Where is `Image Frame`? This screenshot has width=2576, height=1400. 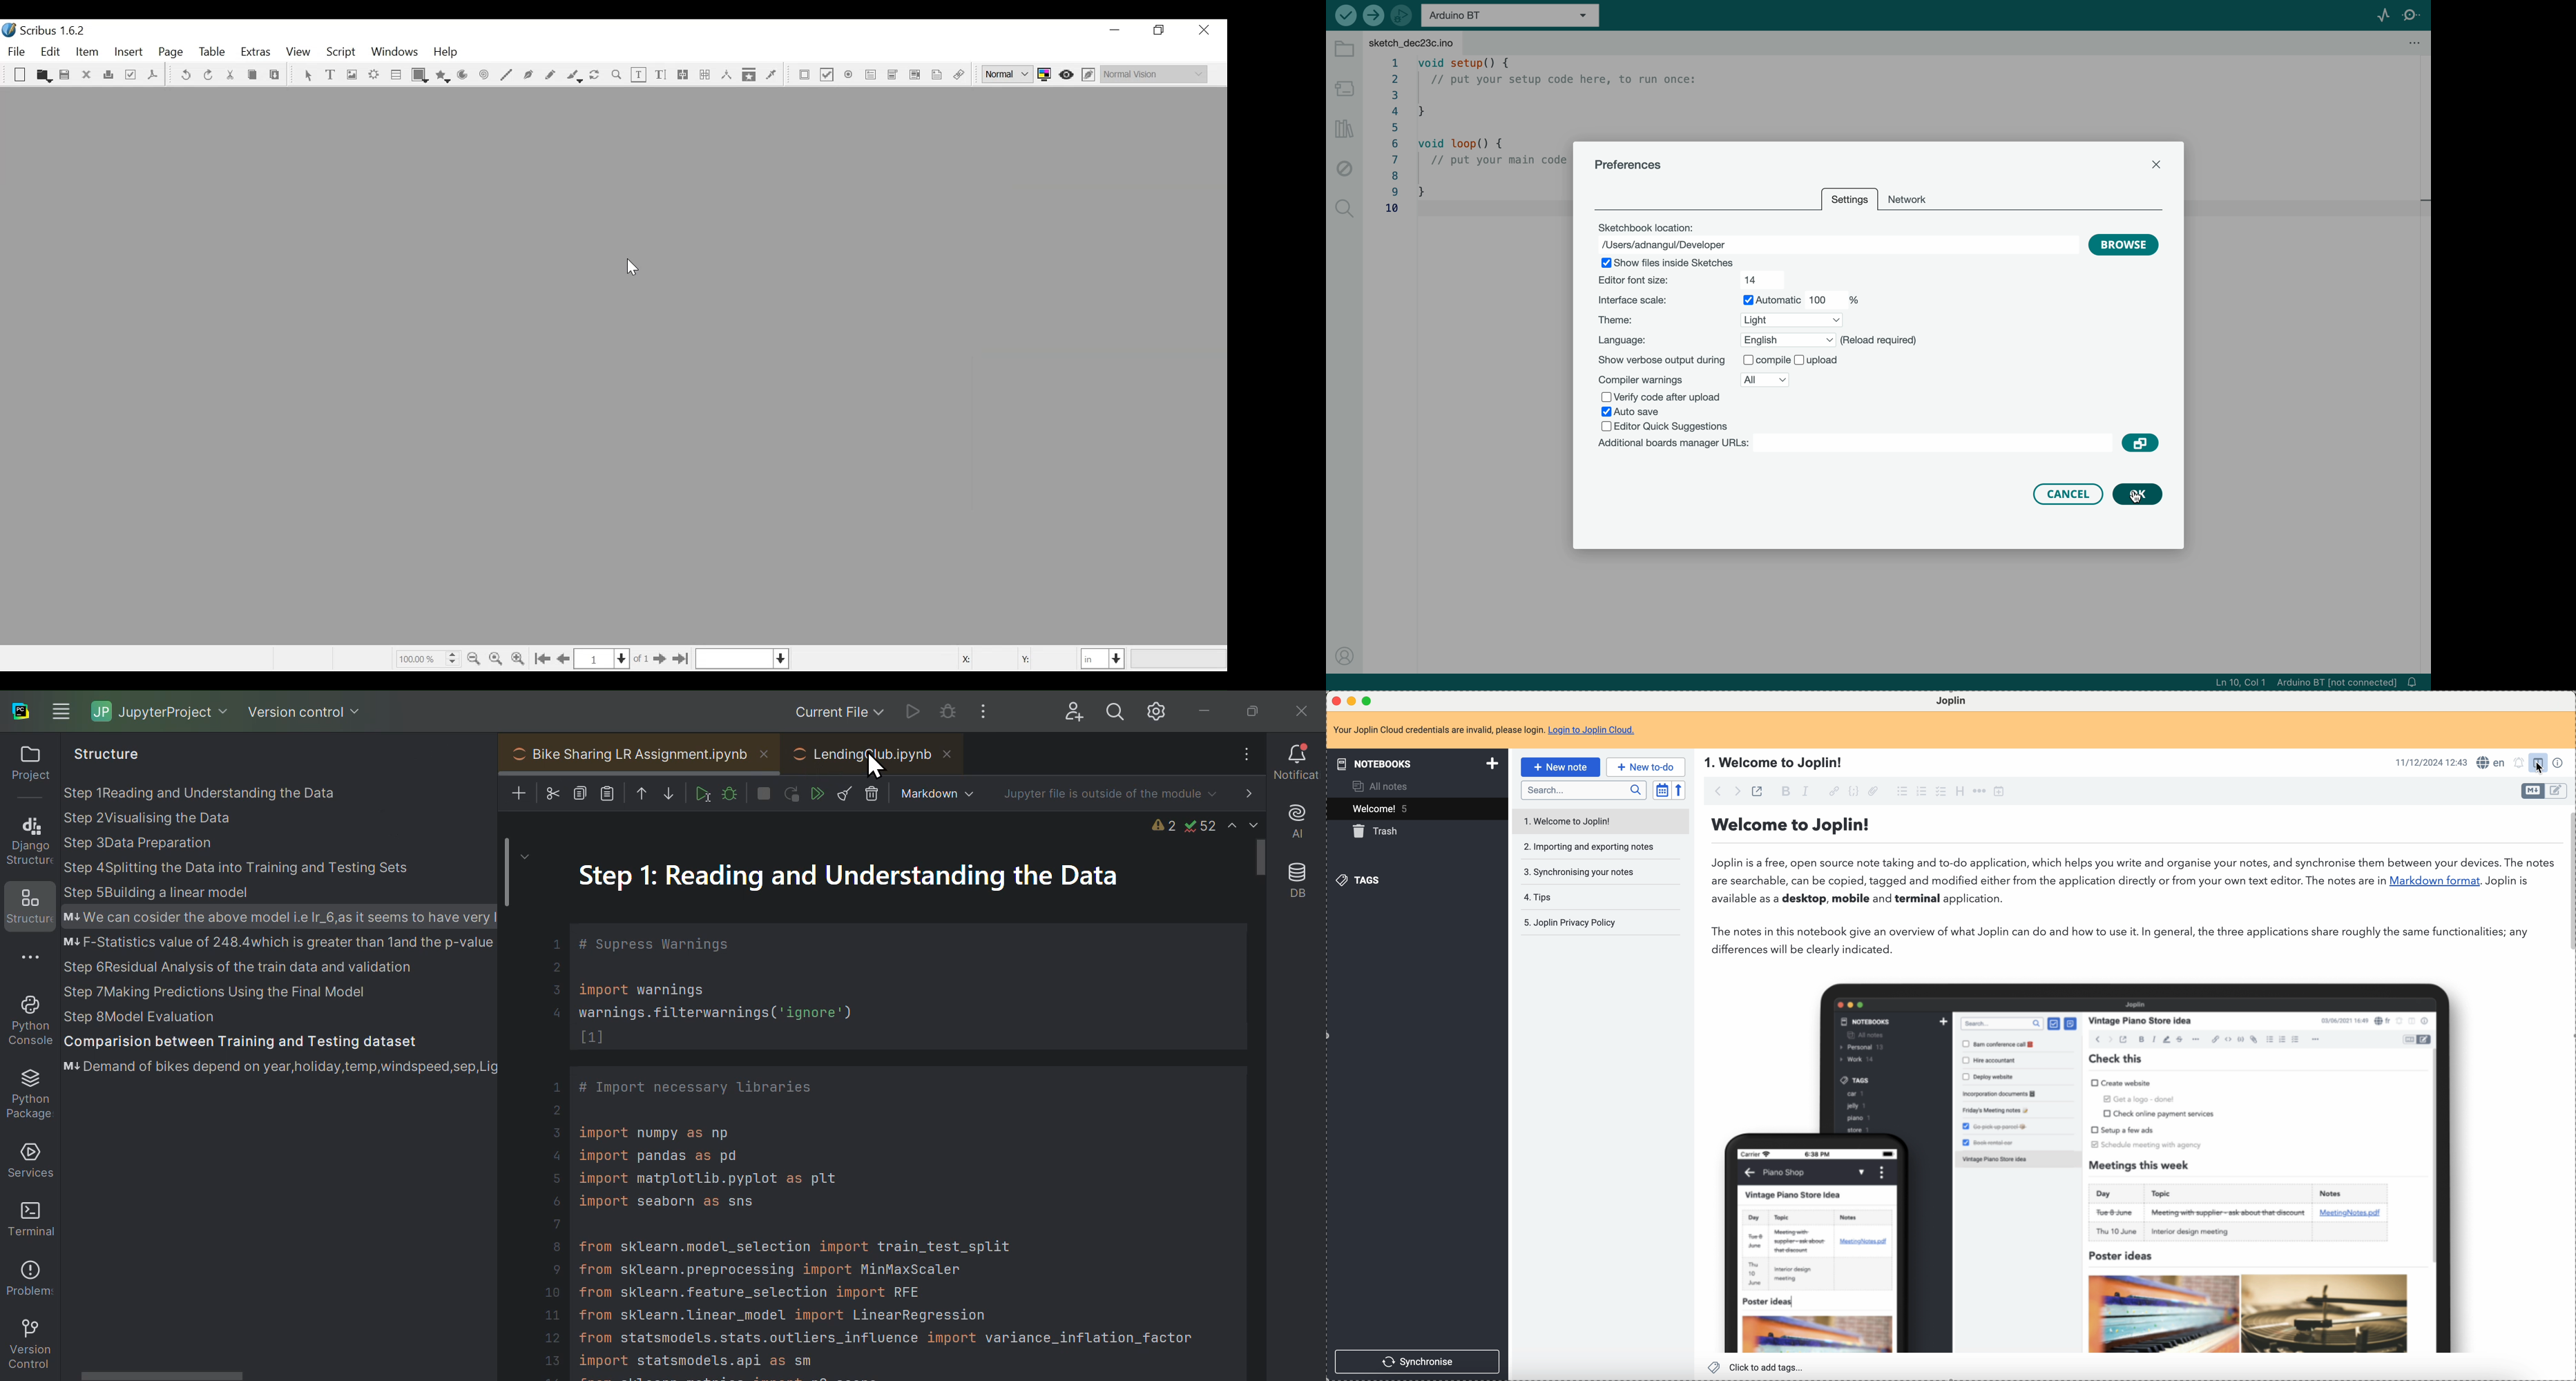 Image Frame is located at coordinates (351, 75).